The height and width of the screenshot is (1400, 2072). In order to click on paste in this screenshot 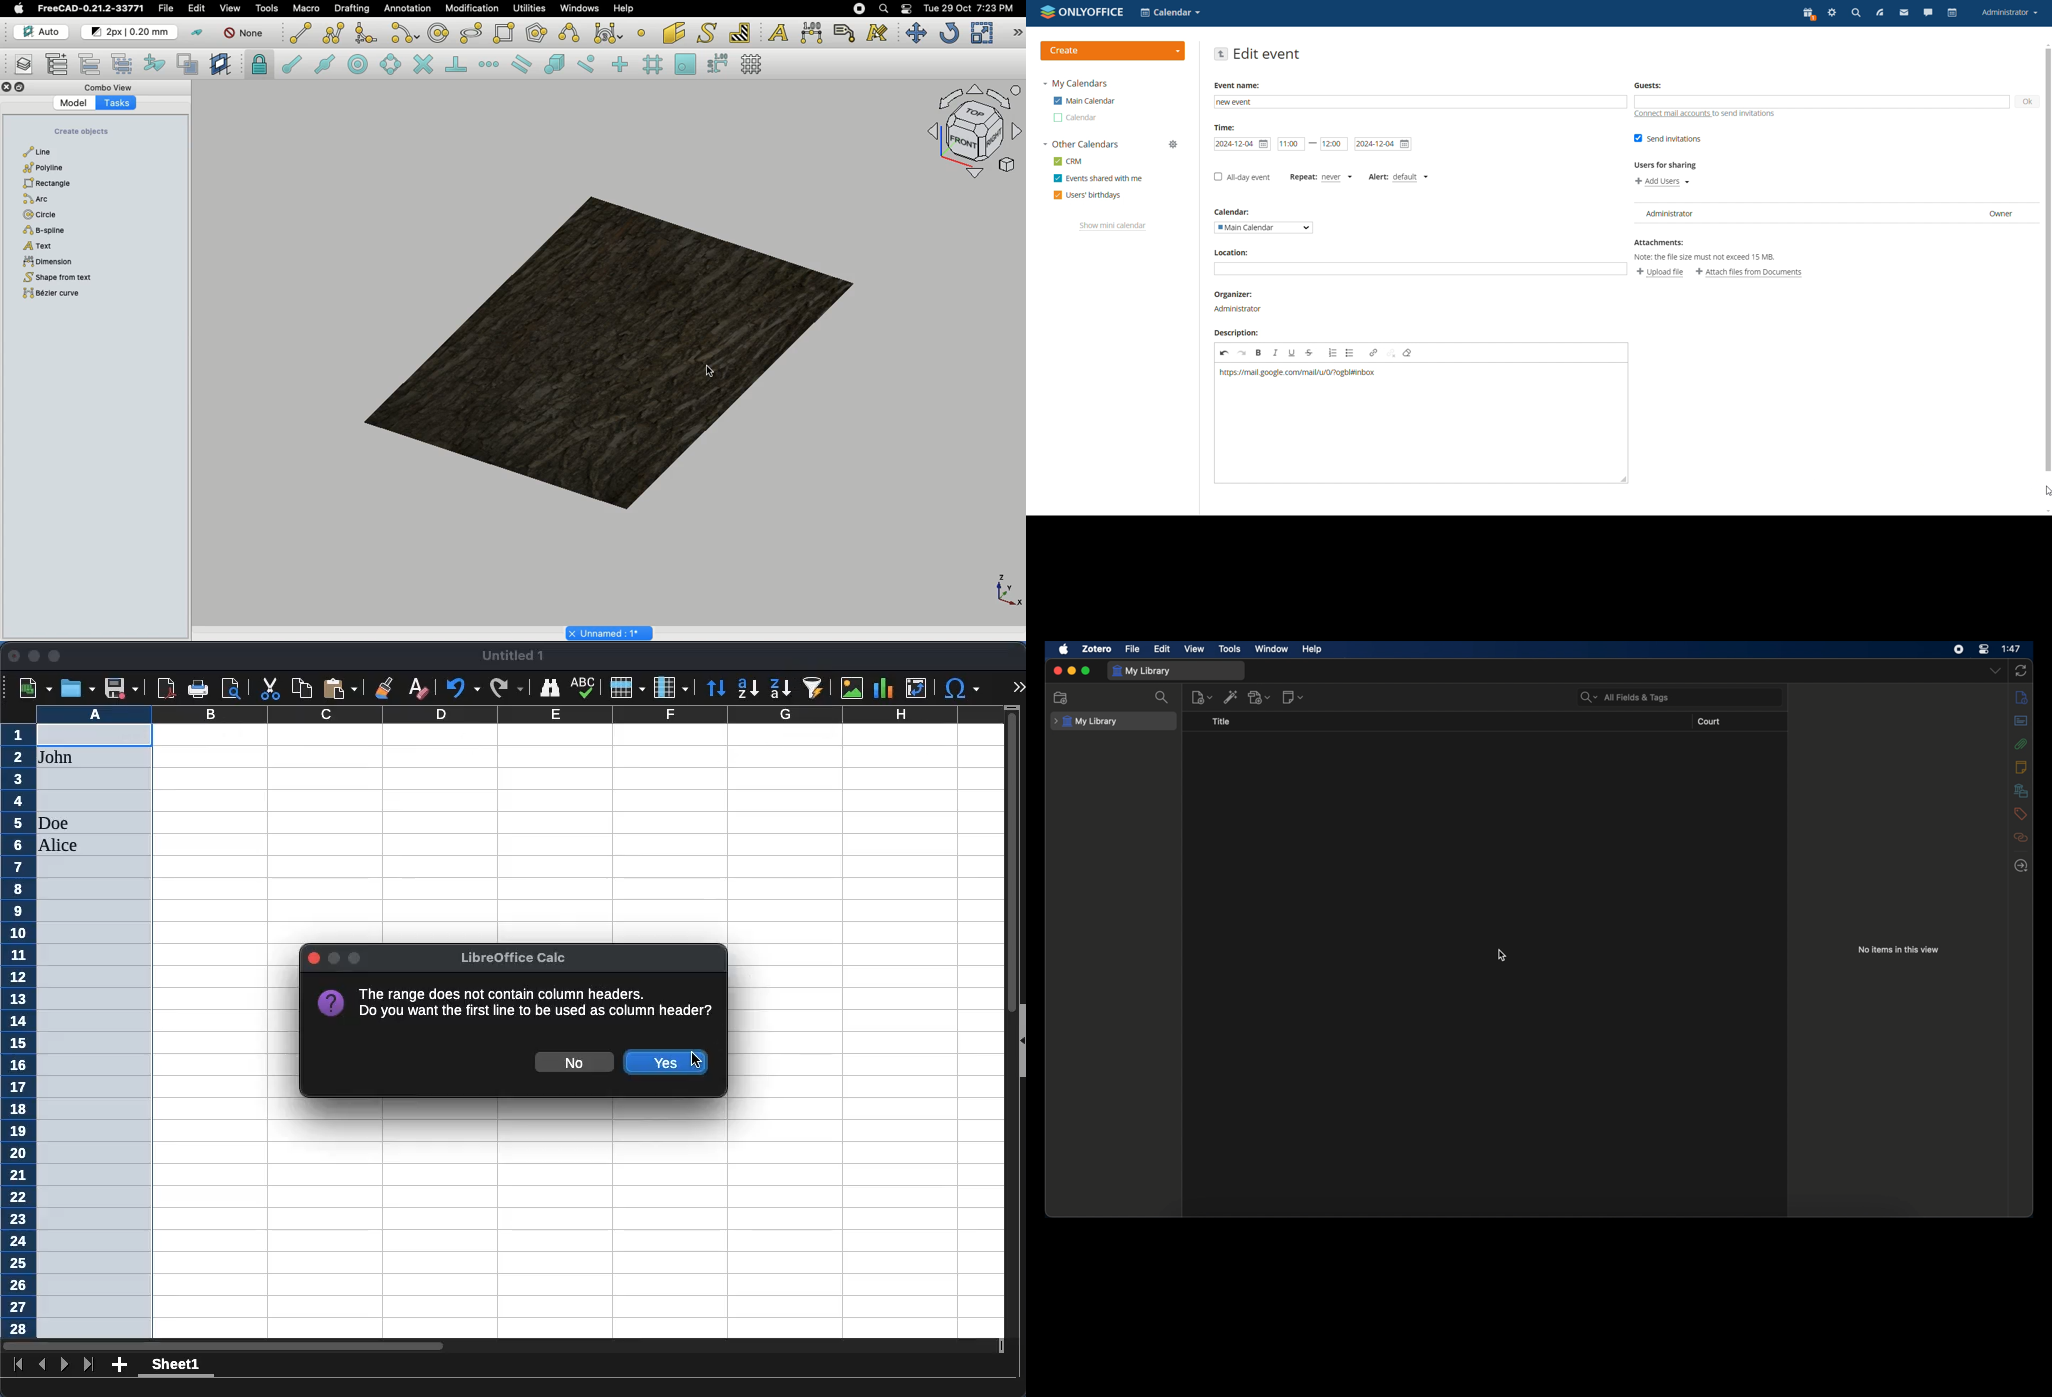, I will do `click(340, 688)`.